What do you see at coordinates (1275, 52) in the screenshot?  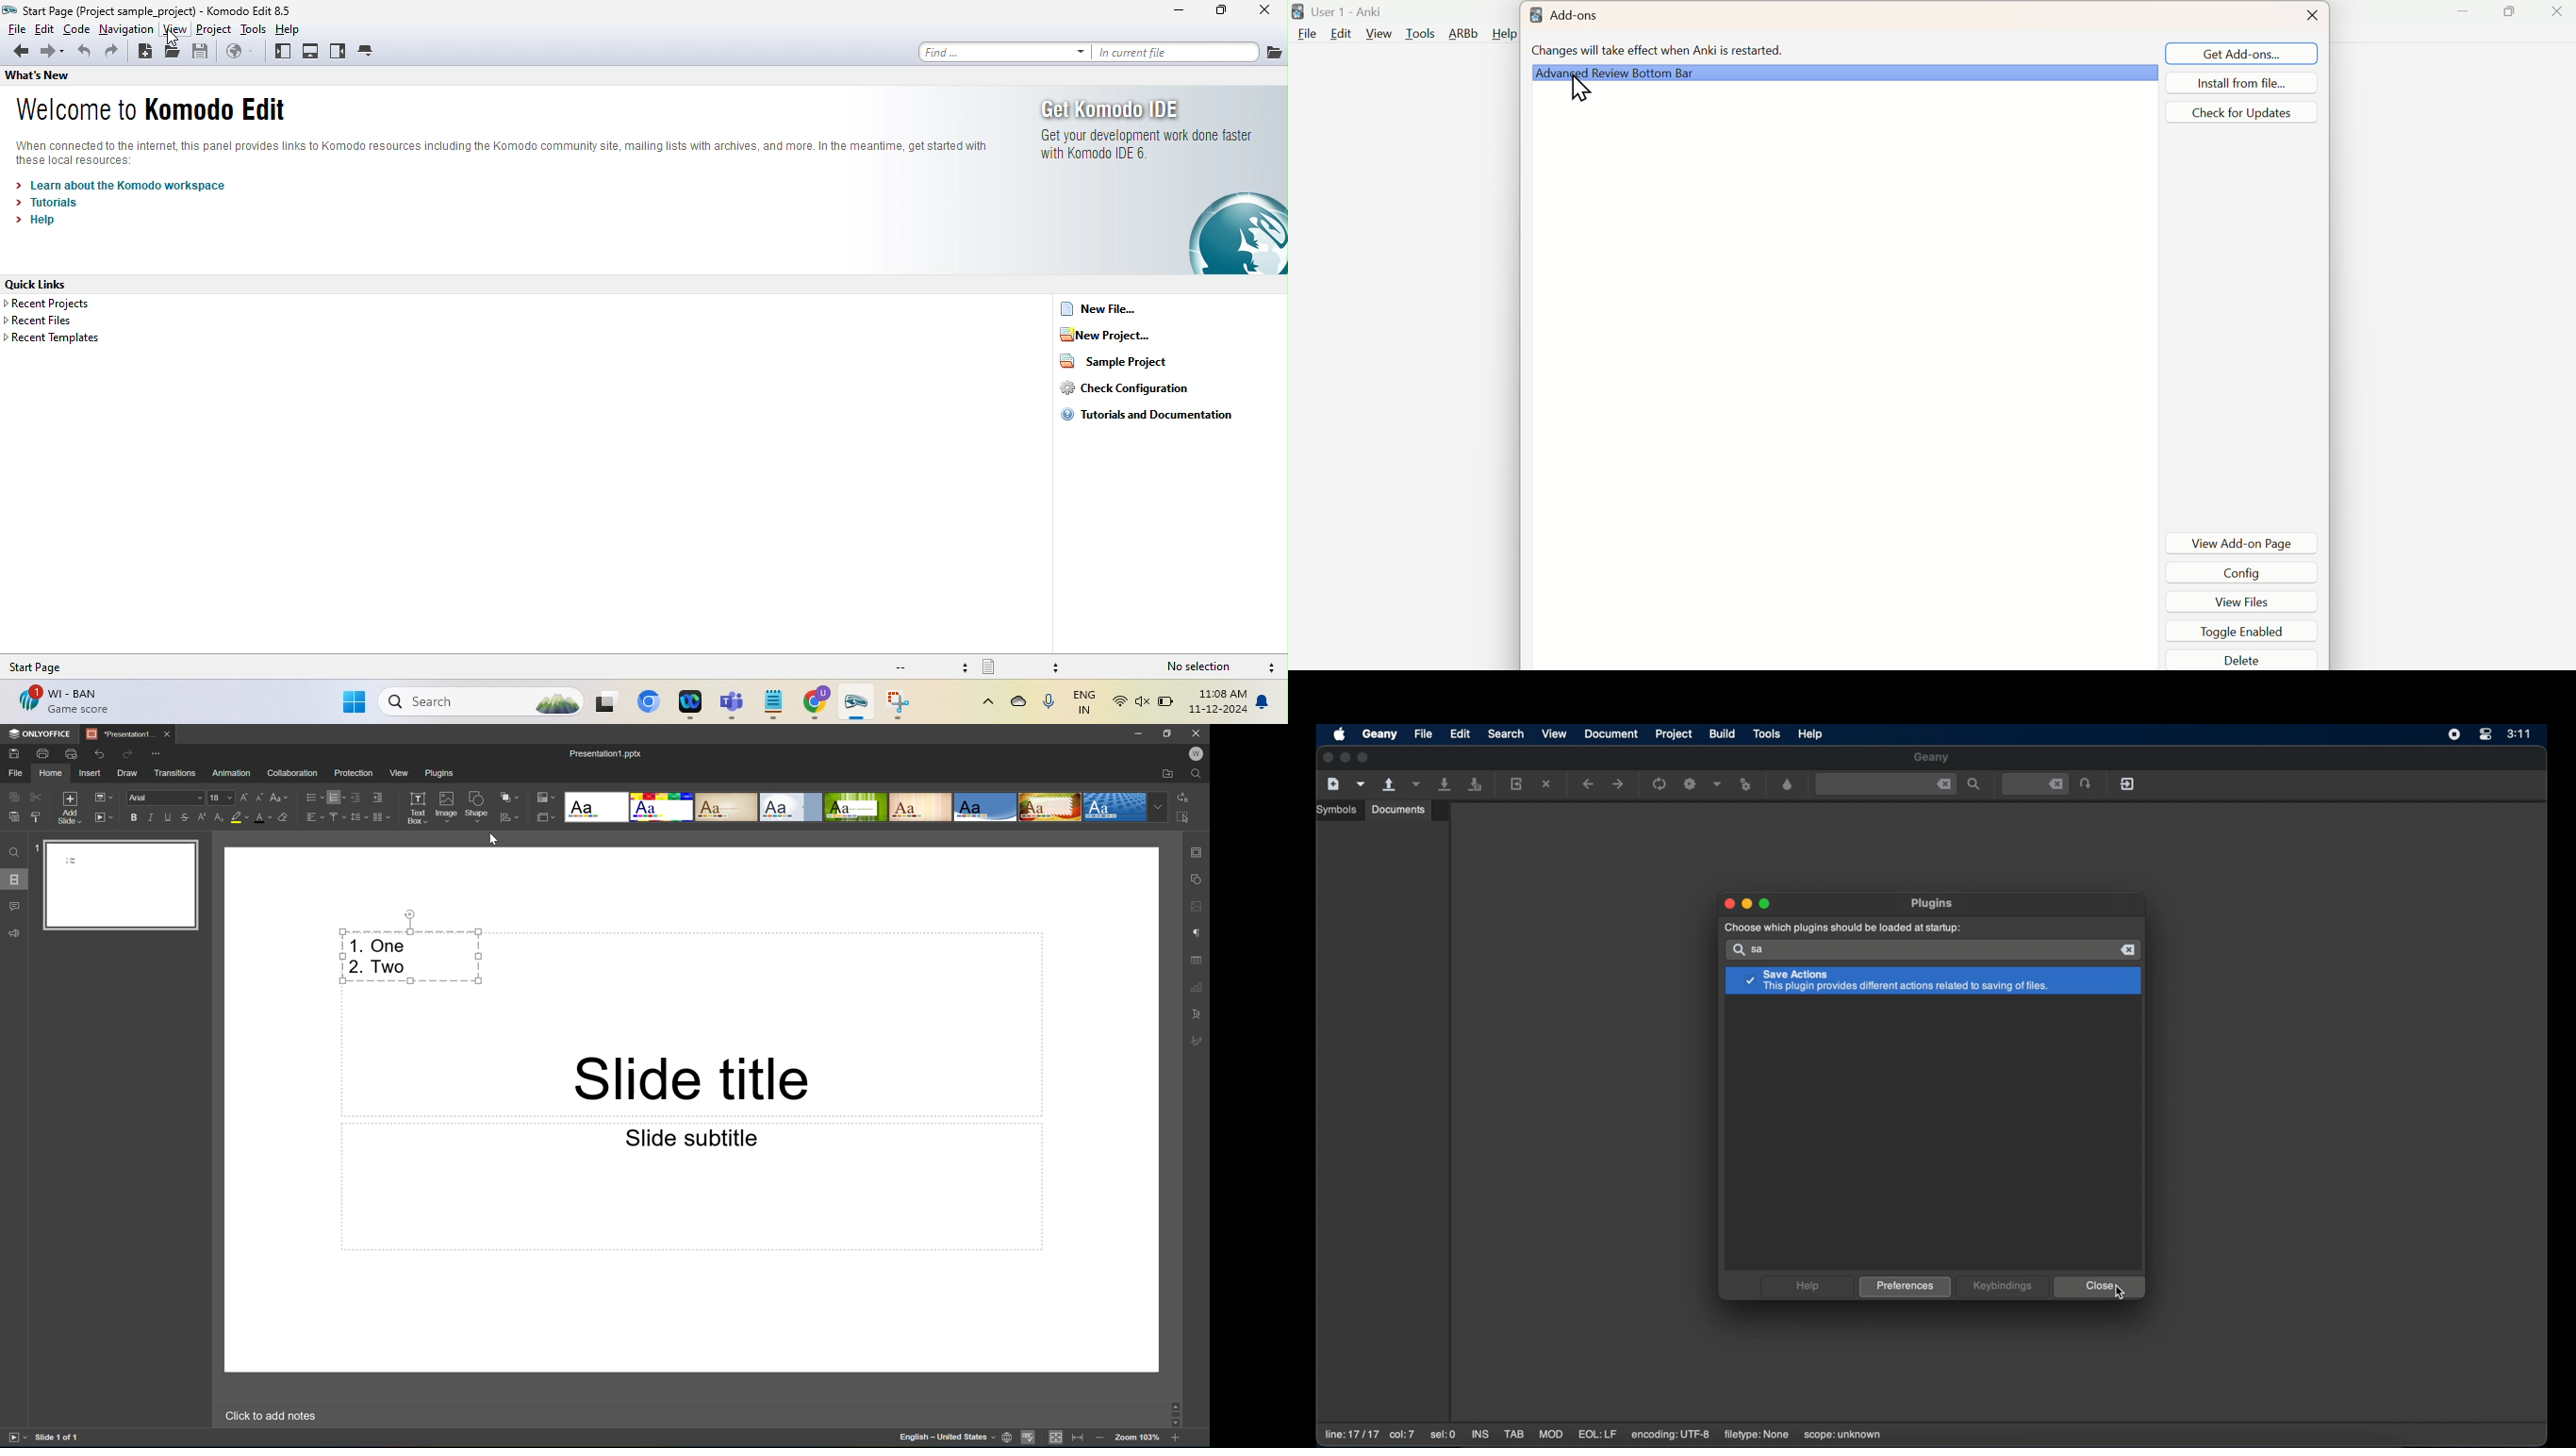 I see `file` at bounding box center [1275, 52].